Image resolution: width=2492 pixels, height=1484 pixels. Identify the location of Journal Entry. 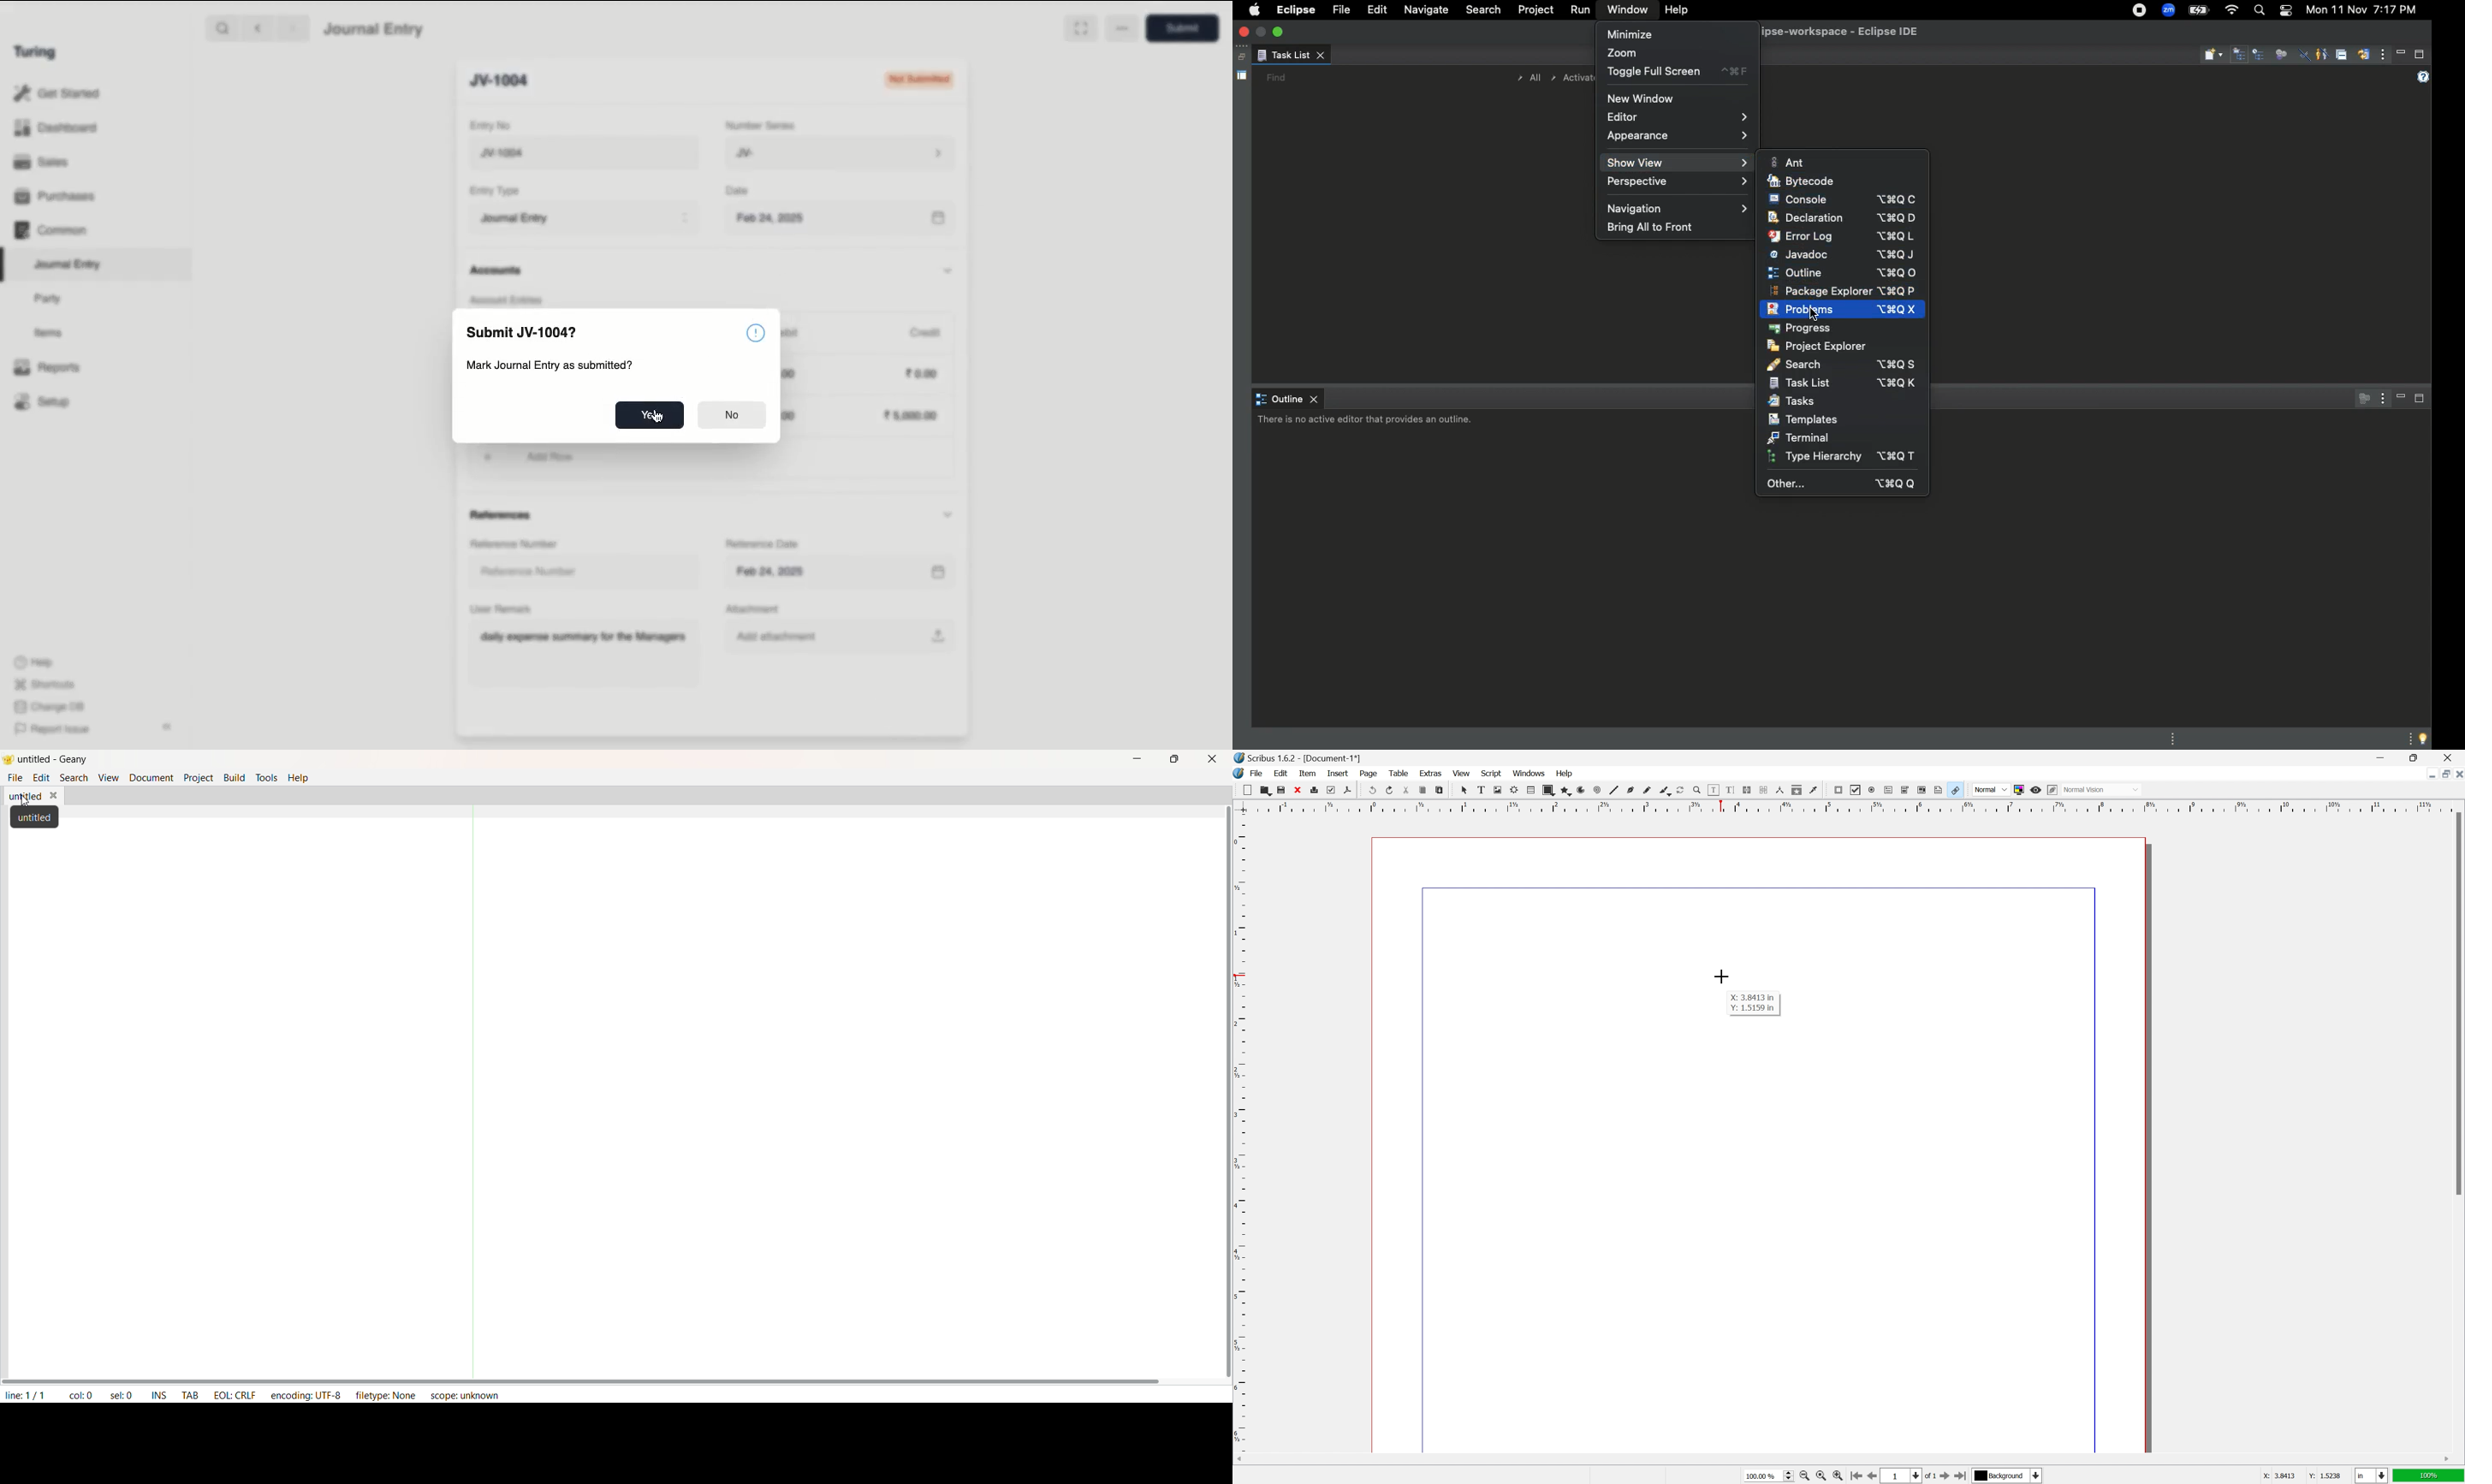
(68, 265).